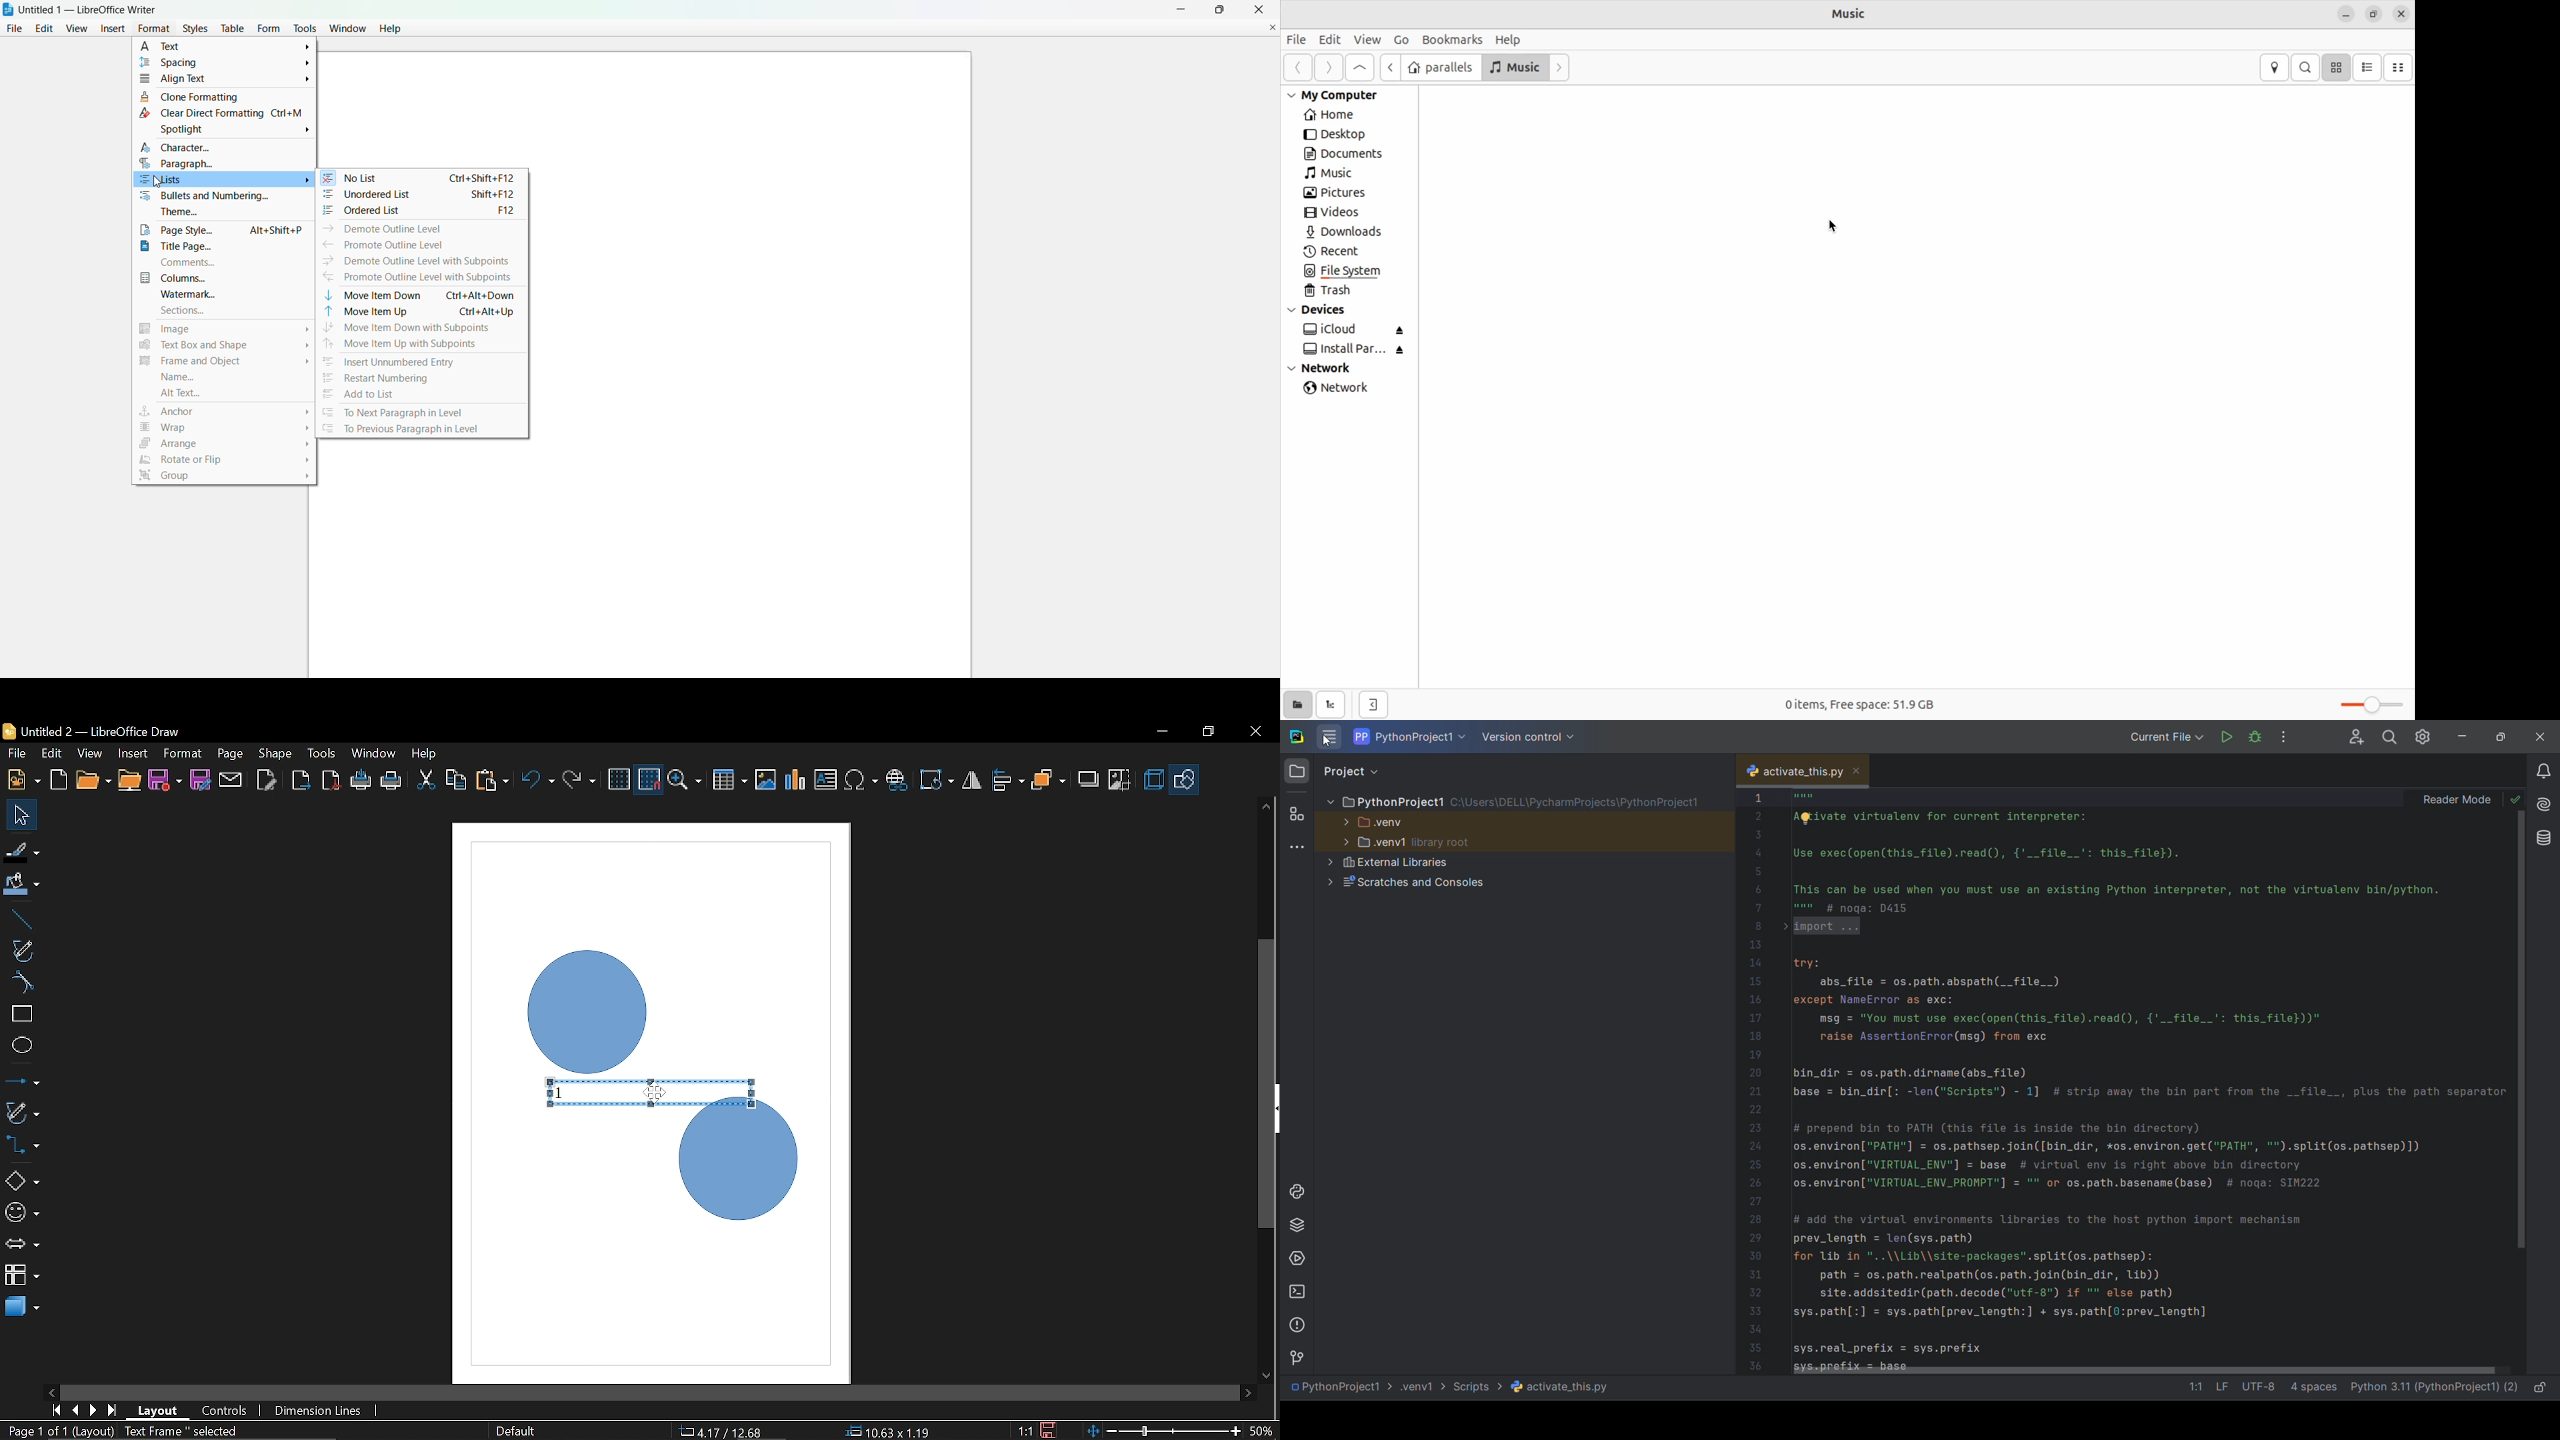 The width and height of the screenshot is (2576, 1456). I want to click on Layout, so click(158, 1410).